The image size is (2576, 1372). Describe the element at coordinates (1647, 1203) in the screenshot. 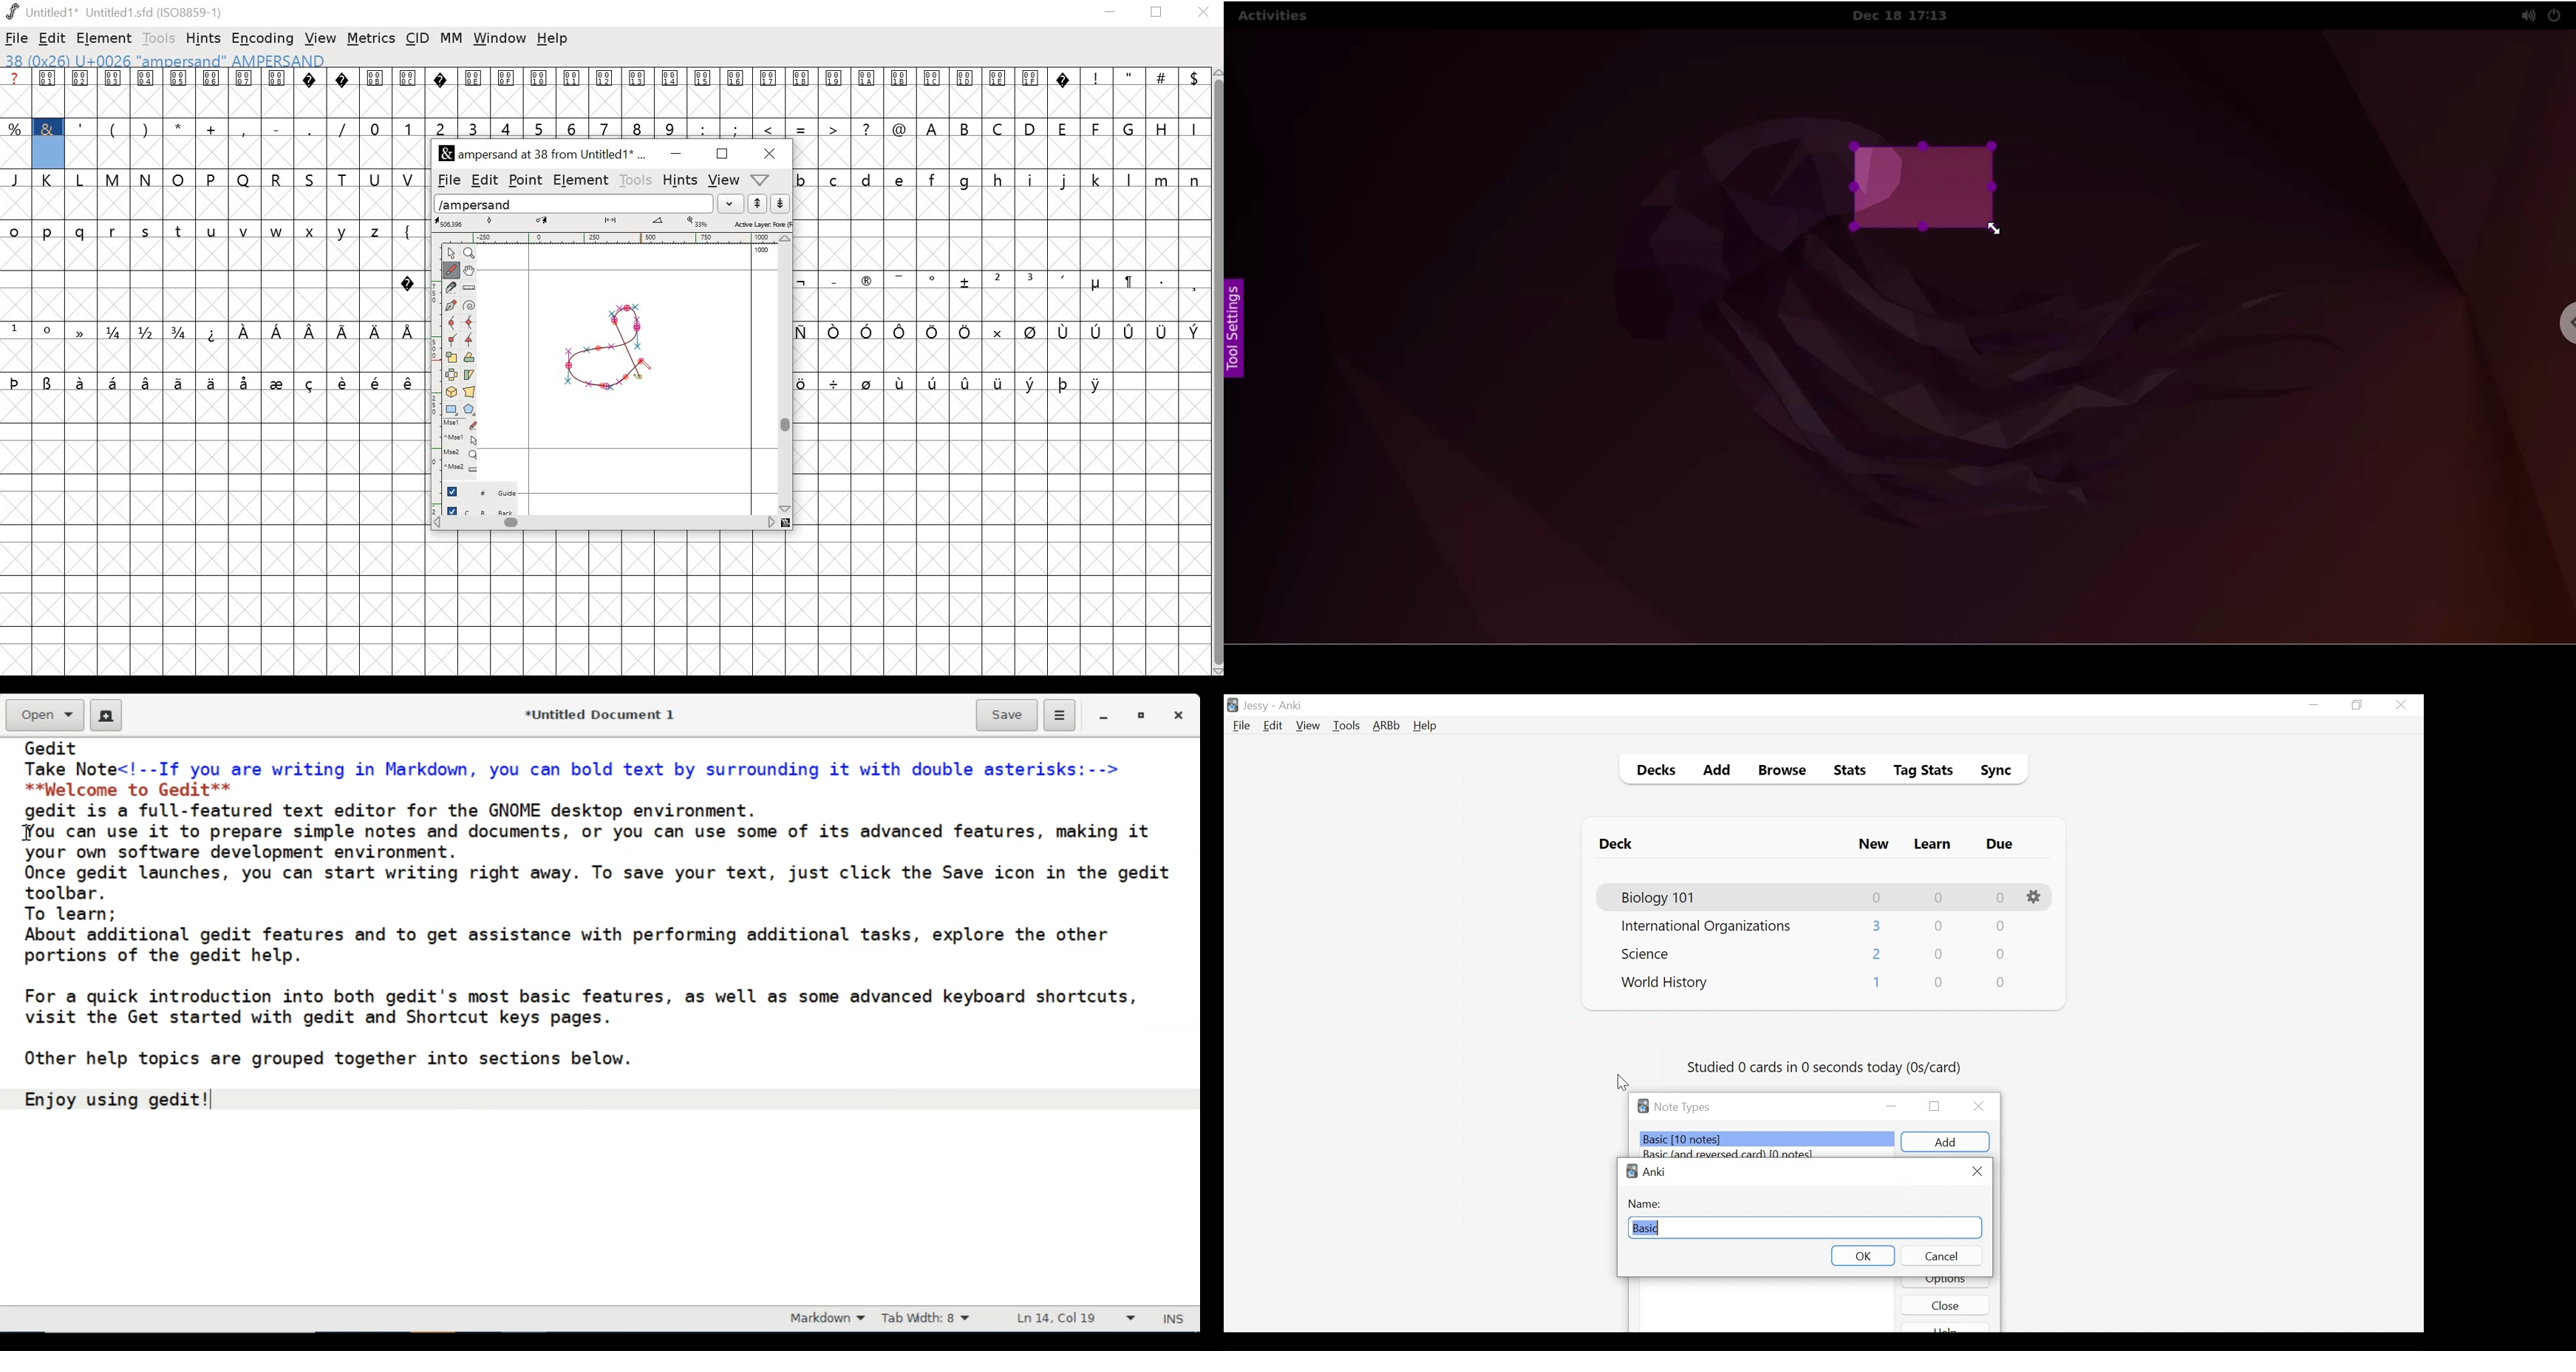

I see `Name` at that location.